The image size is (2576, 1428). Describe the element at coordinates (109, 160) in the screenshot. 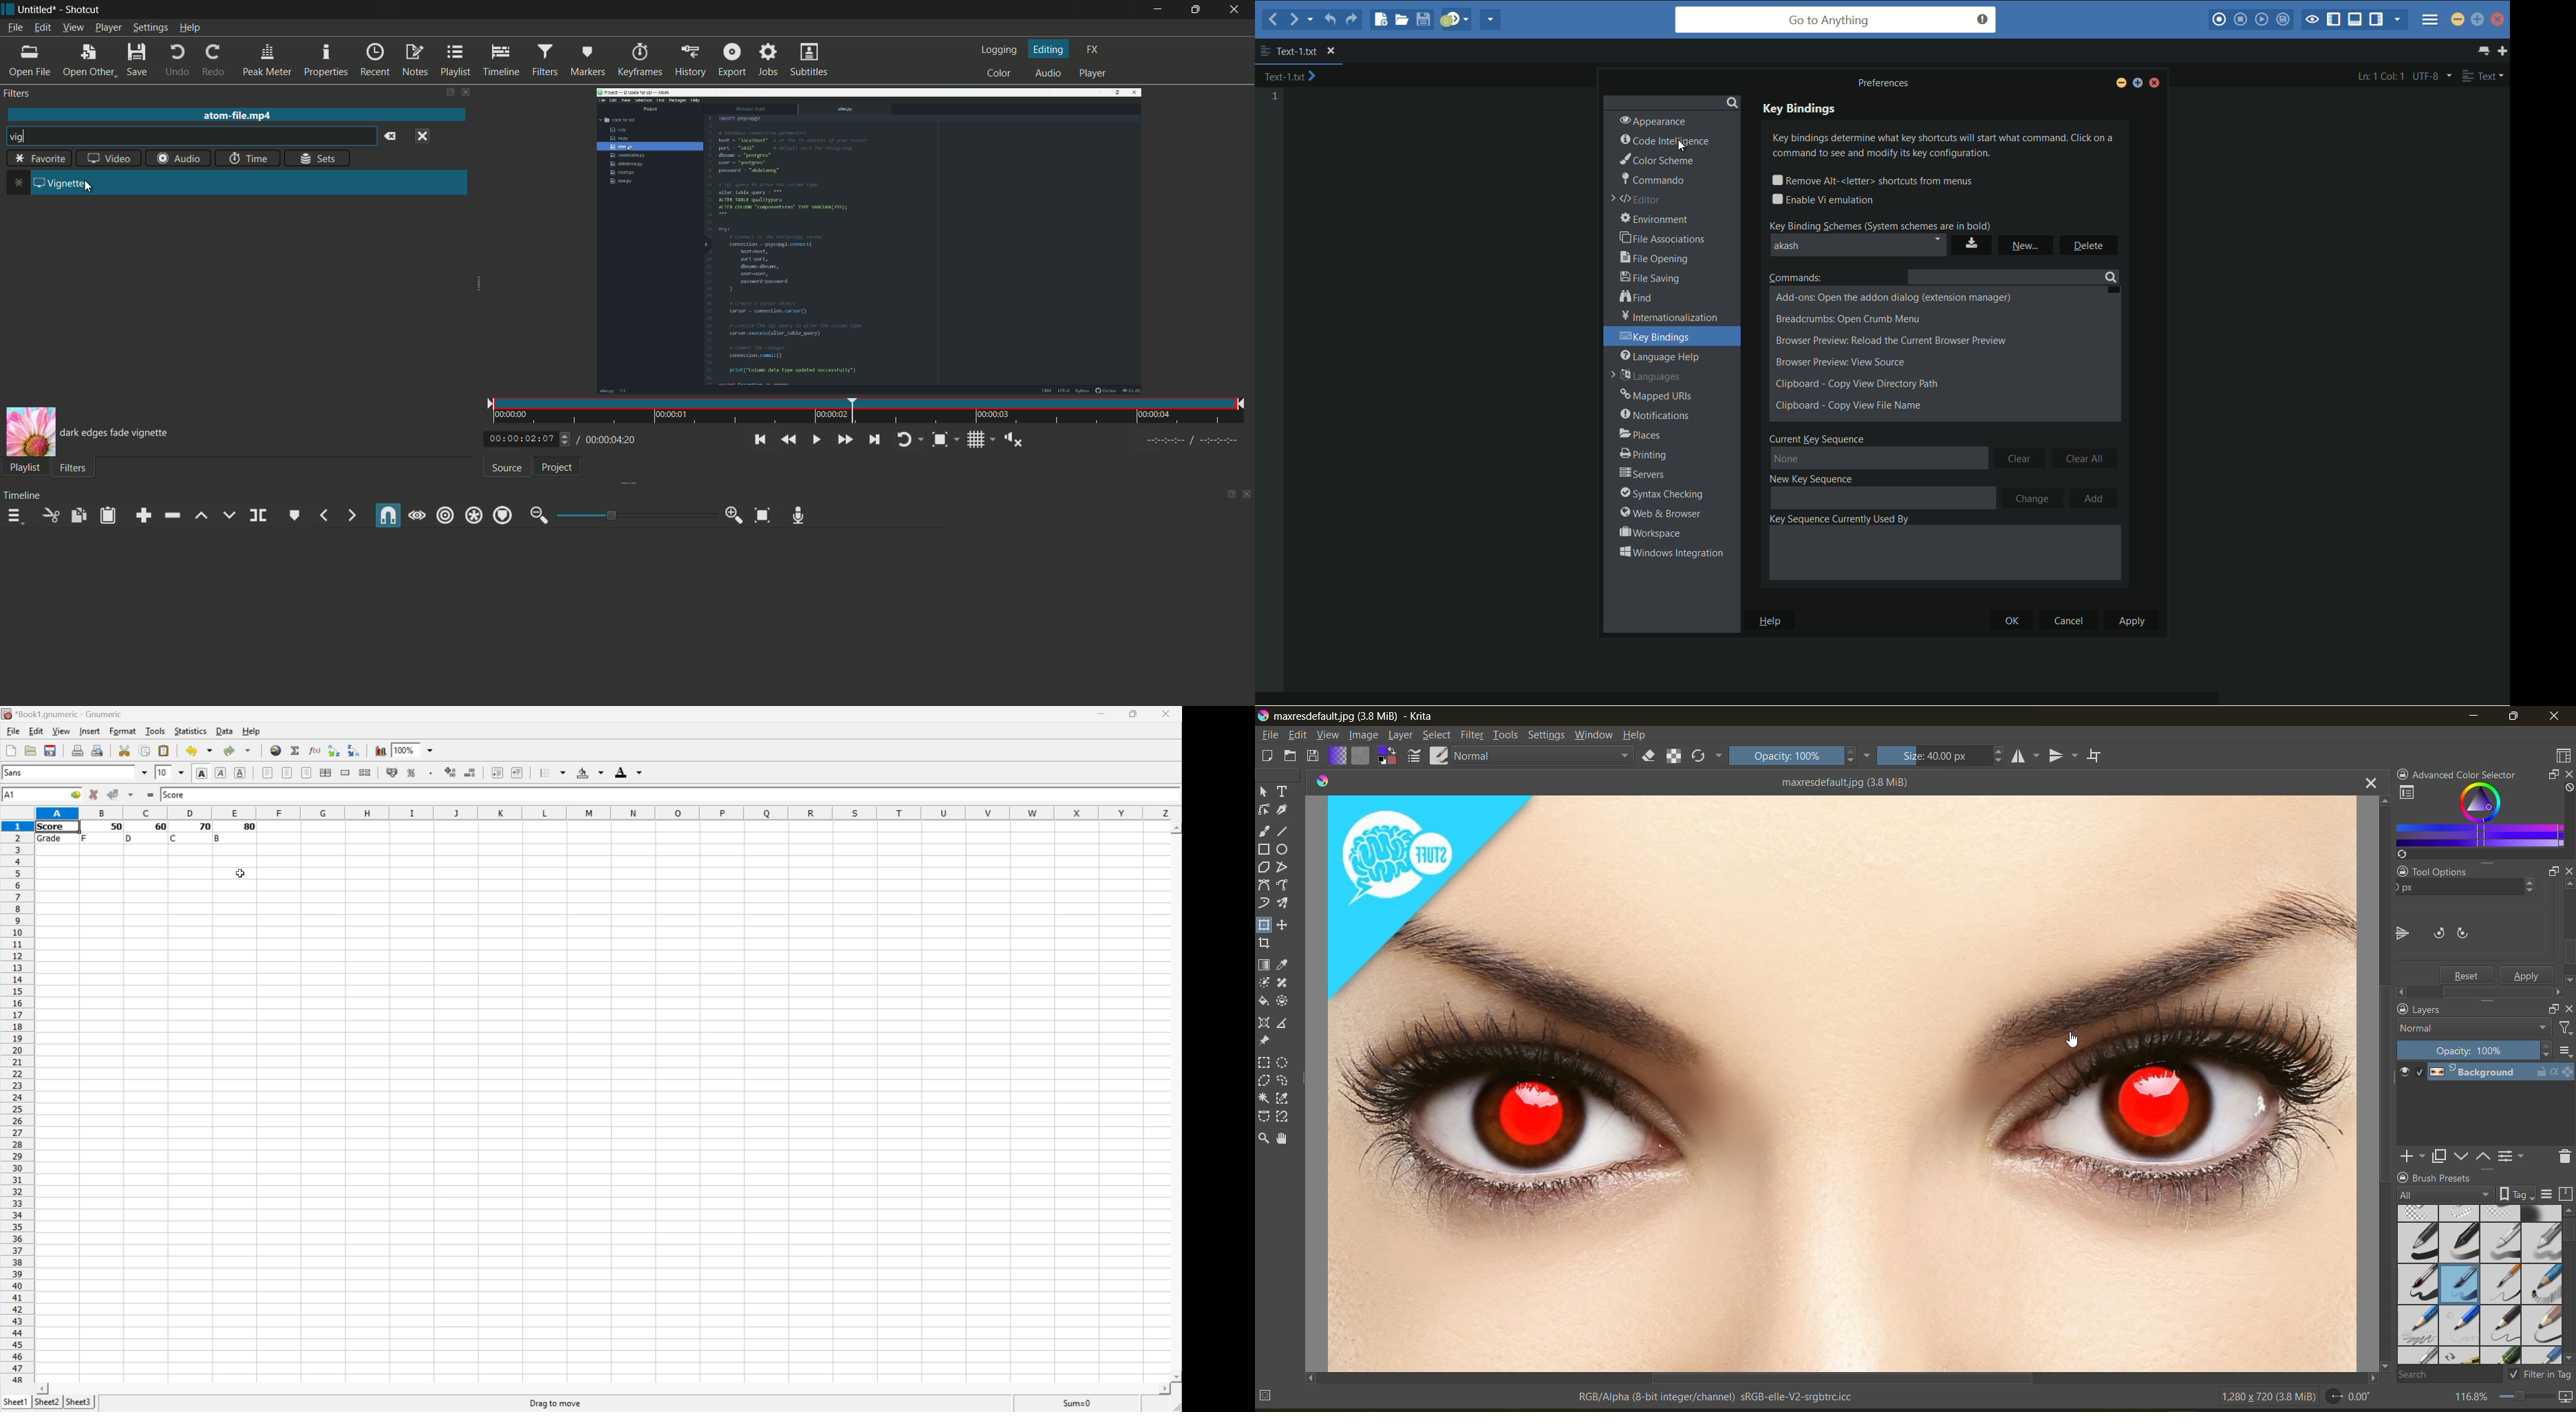

I see `video` at that location.